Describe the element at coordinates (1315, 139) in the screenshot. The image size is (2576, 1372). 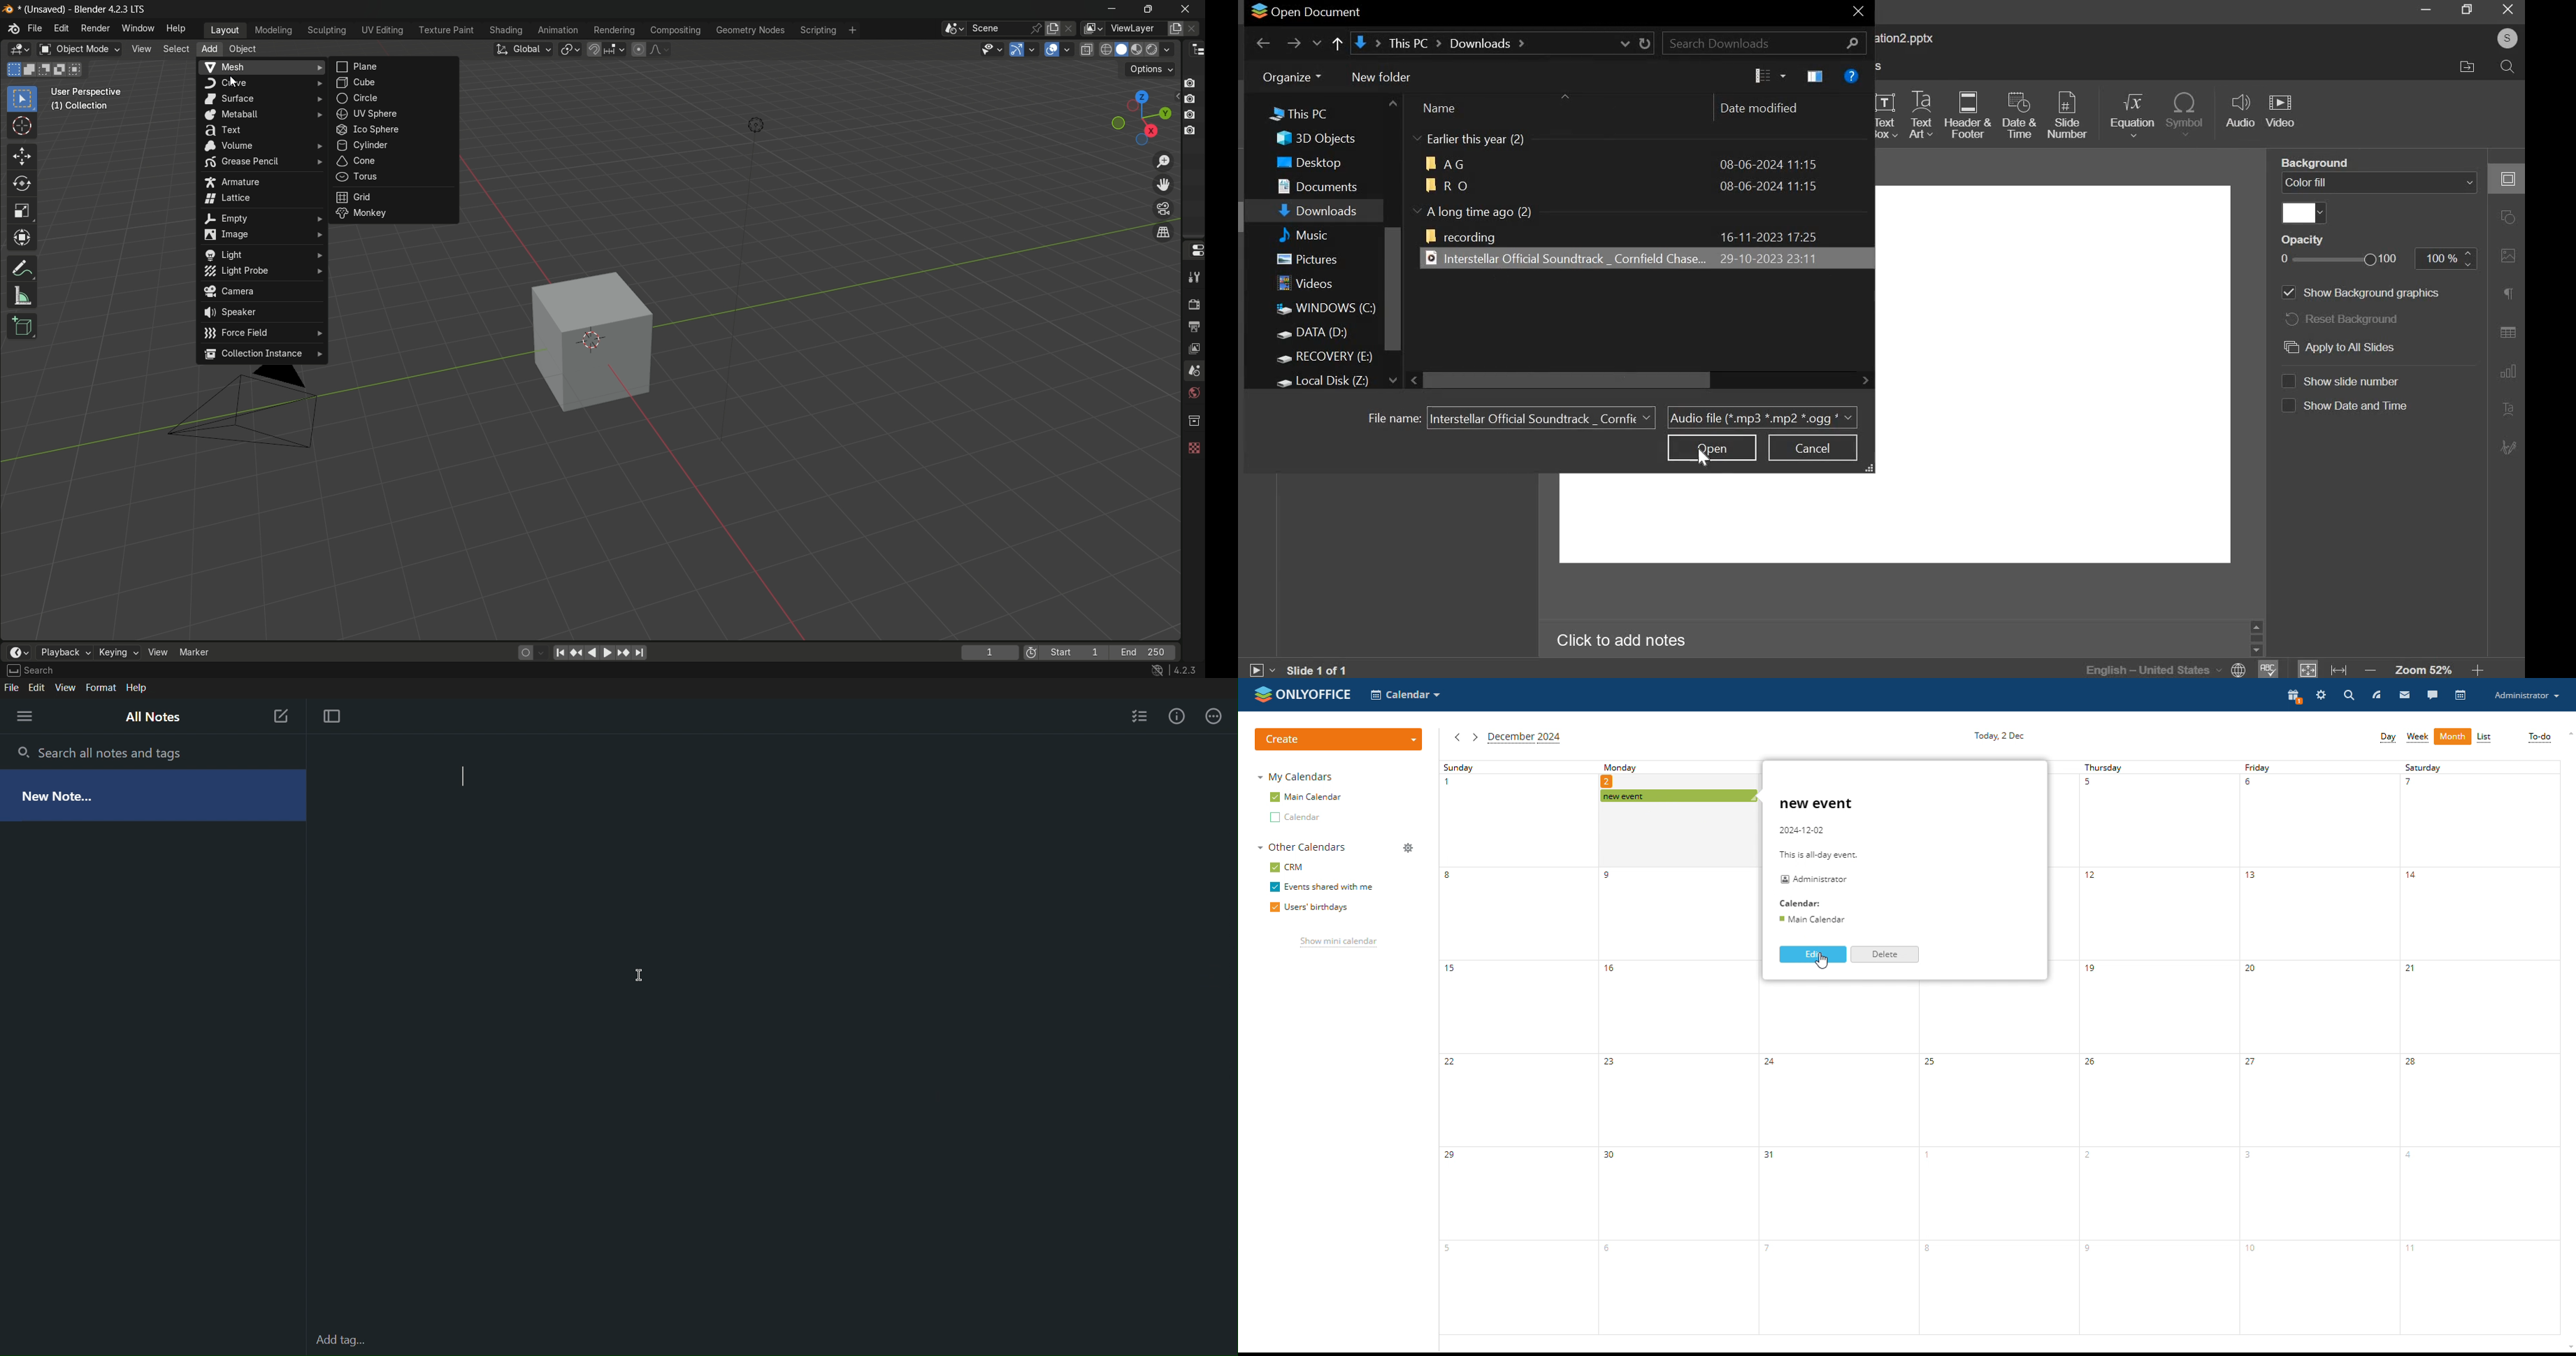
I see `3D Objects` at that location.